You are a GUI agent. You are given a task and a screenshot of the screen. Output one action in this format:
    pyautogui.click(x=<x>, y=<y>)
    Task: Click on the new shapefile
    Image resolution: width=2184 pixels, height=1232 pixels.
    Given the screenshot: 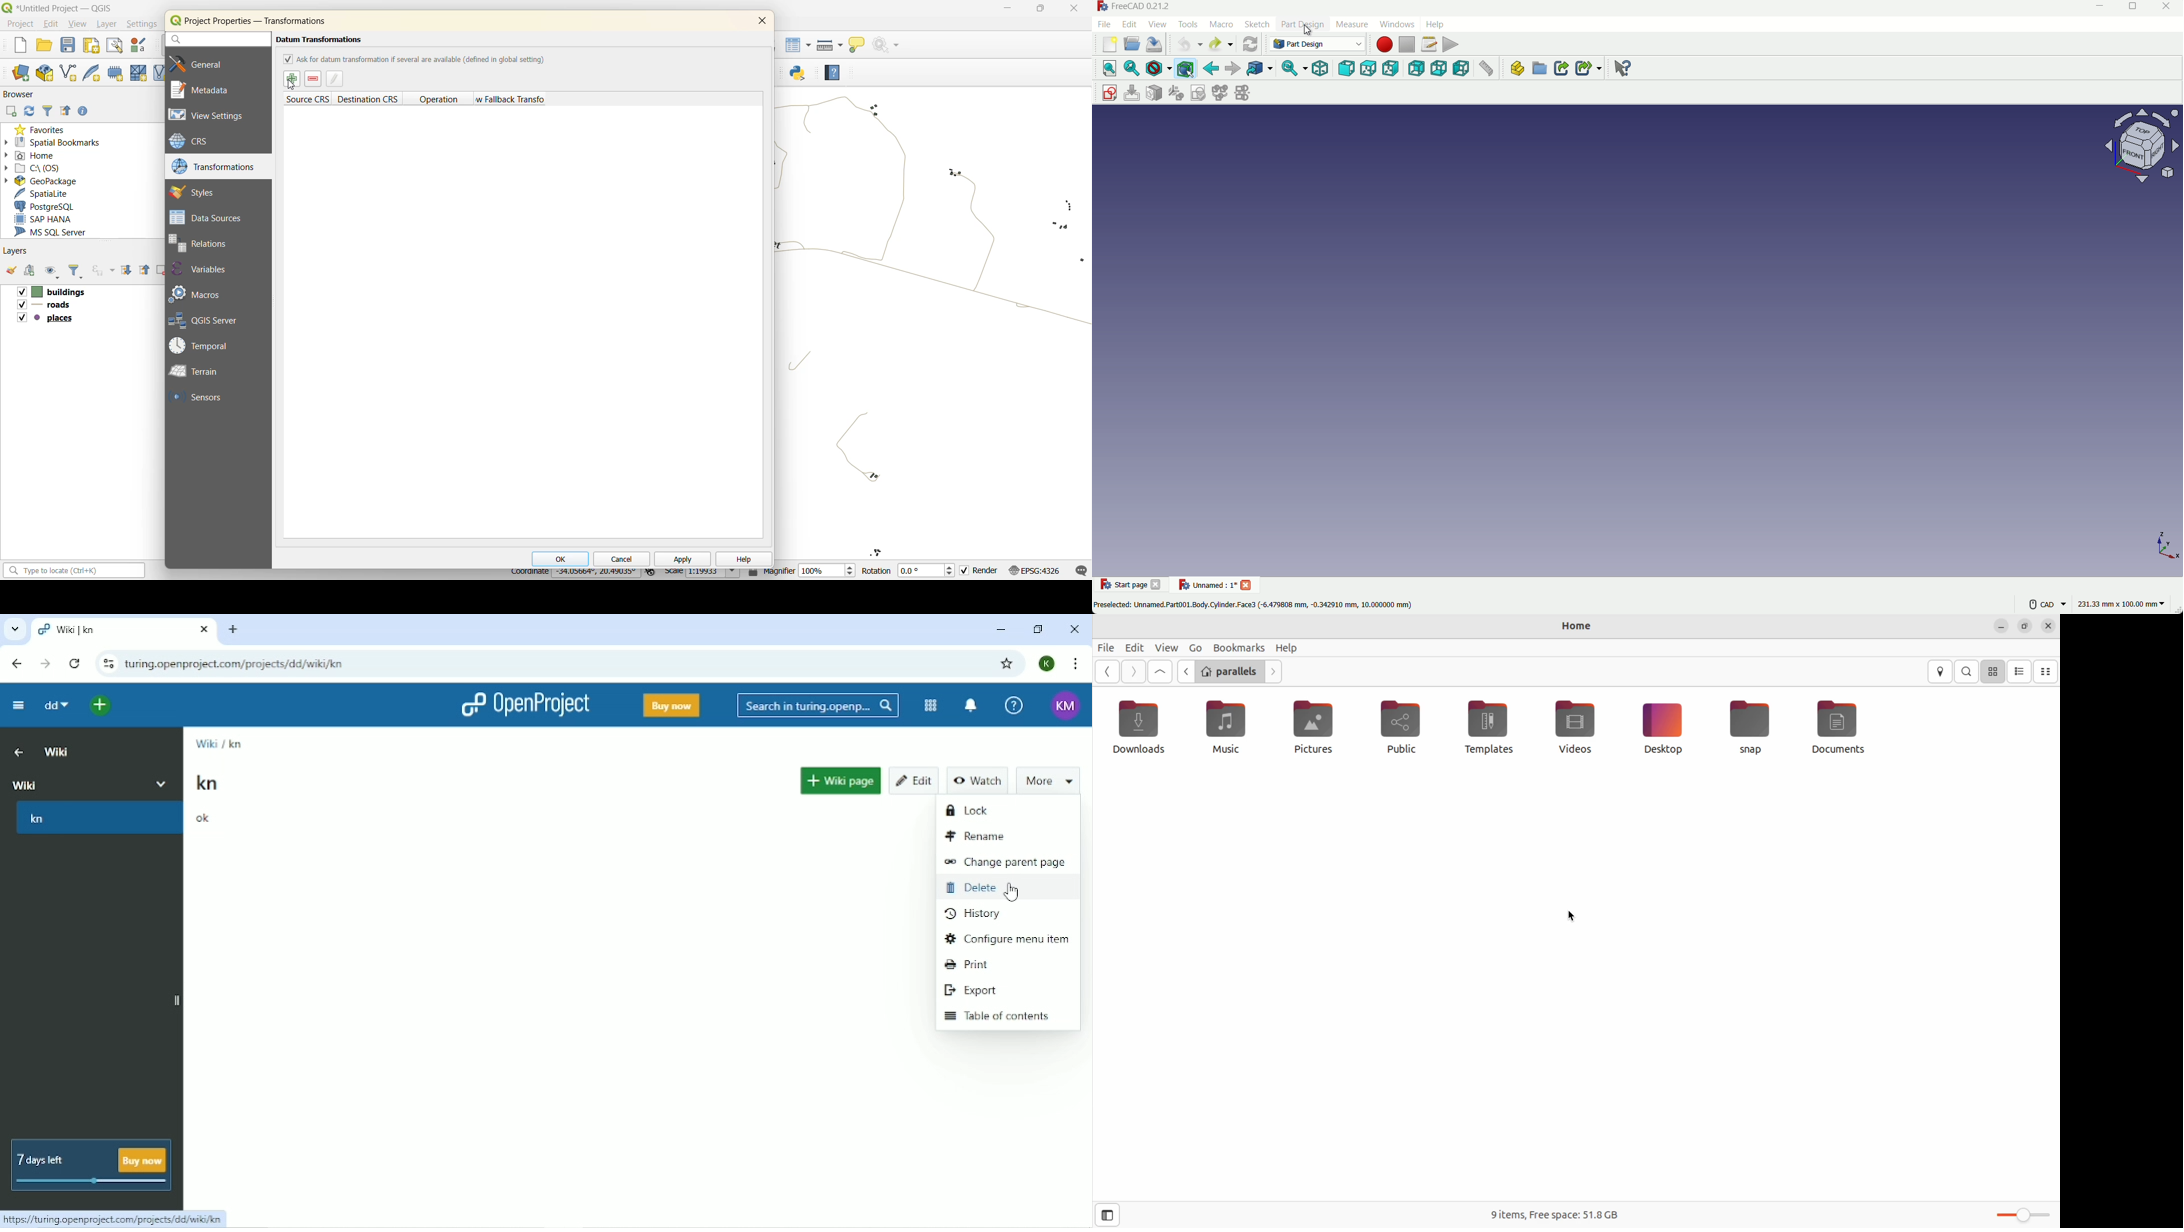 What is the action you would take?
    pyautogui.click(x=69, y=73)
    